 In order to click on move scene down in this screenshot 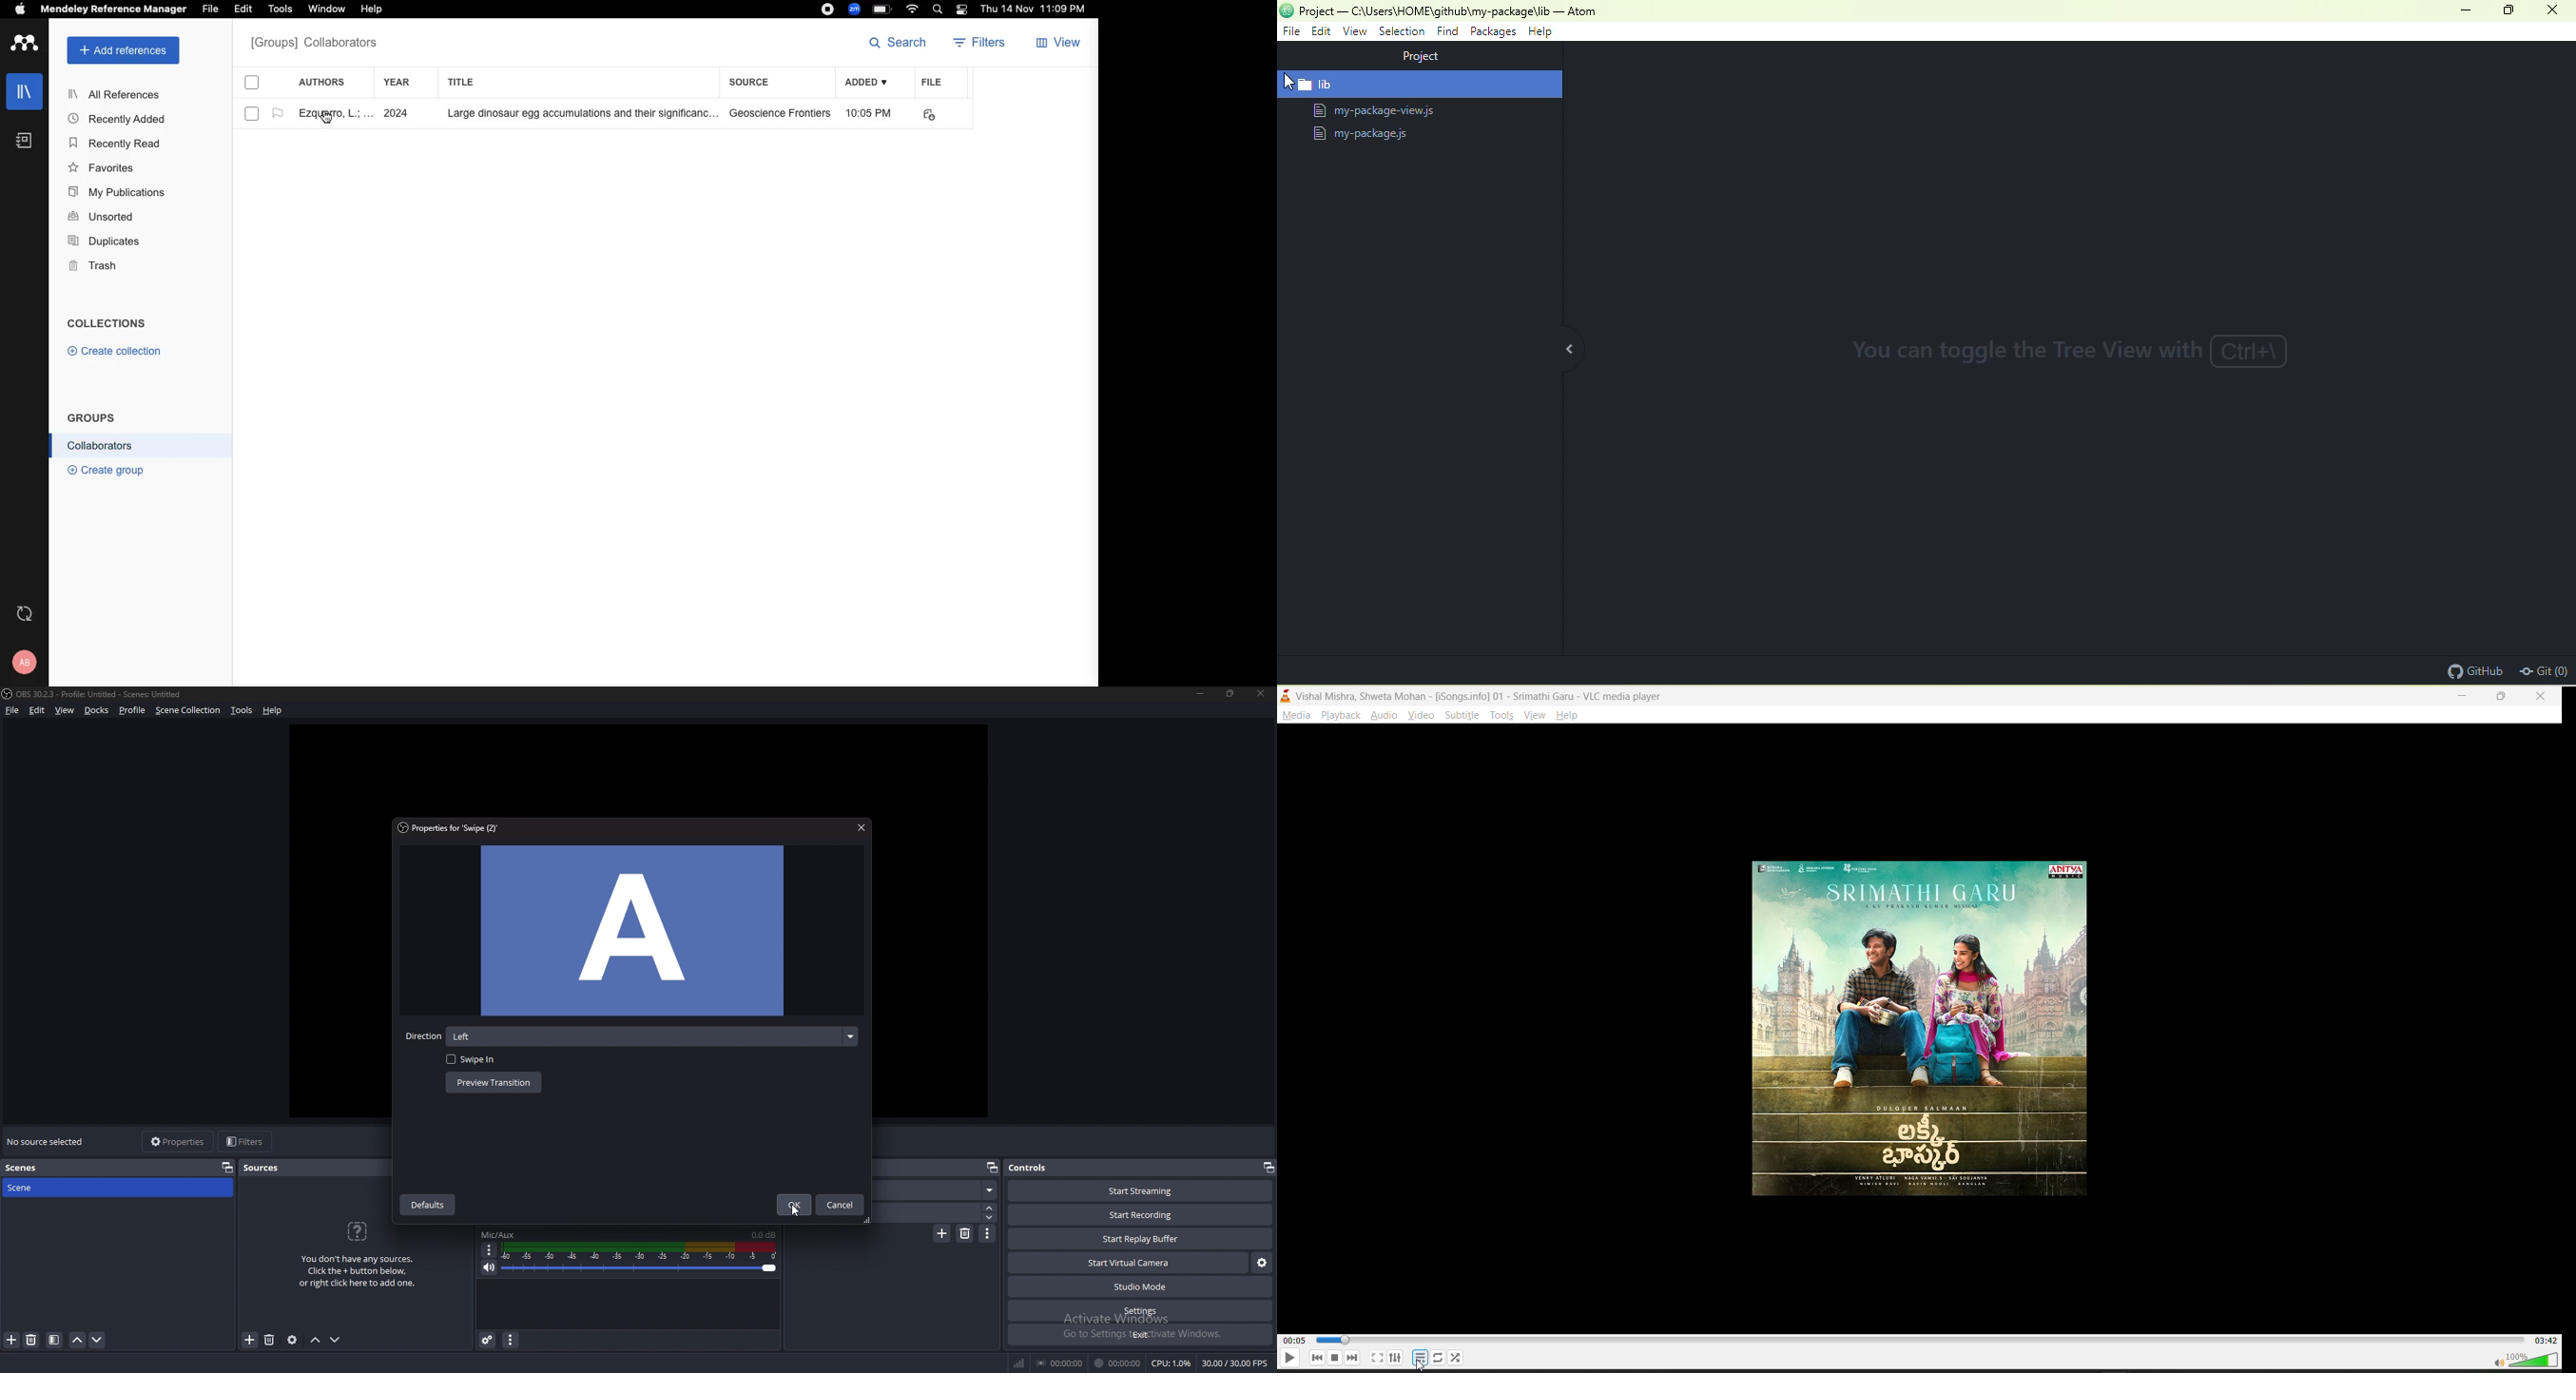, I will do `click(97, 1340)`.